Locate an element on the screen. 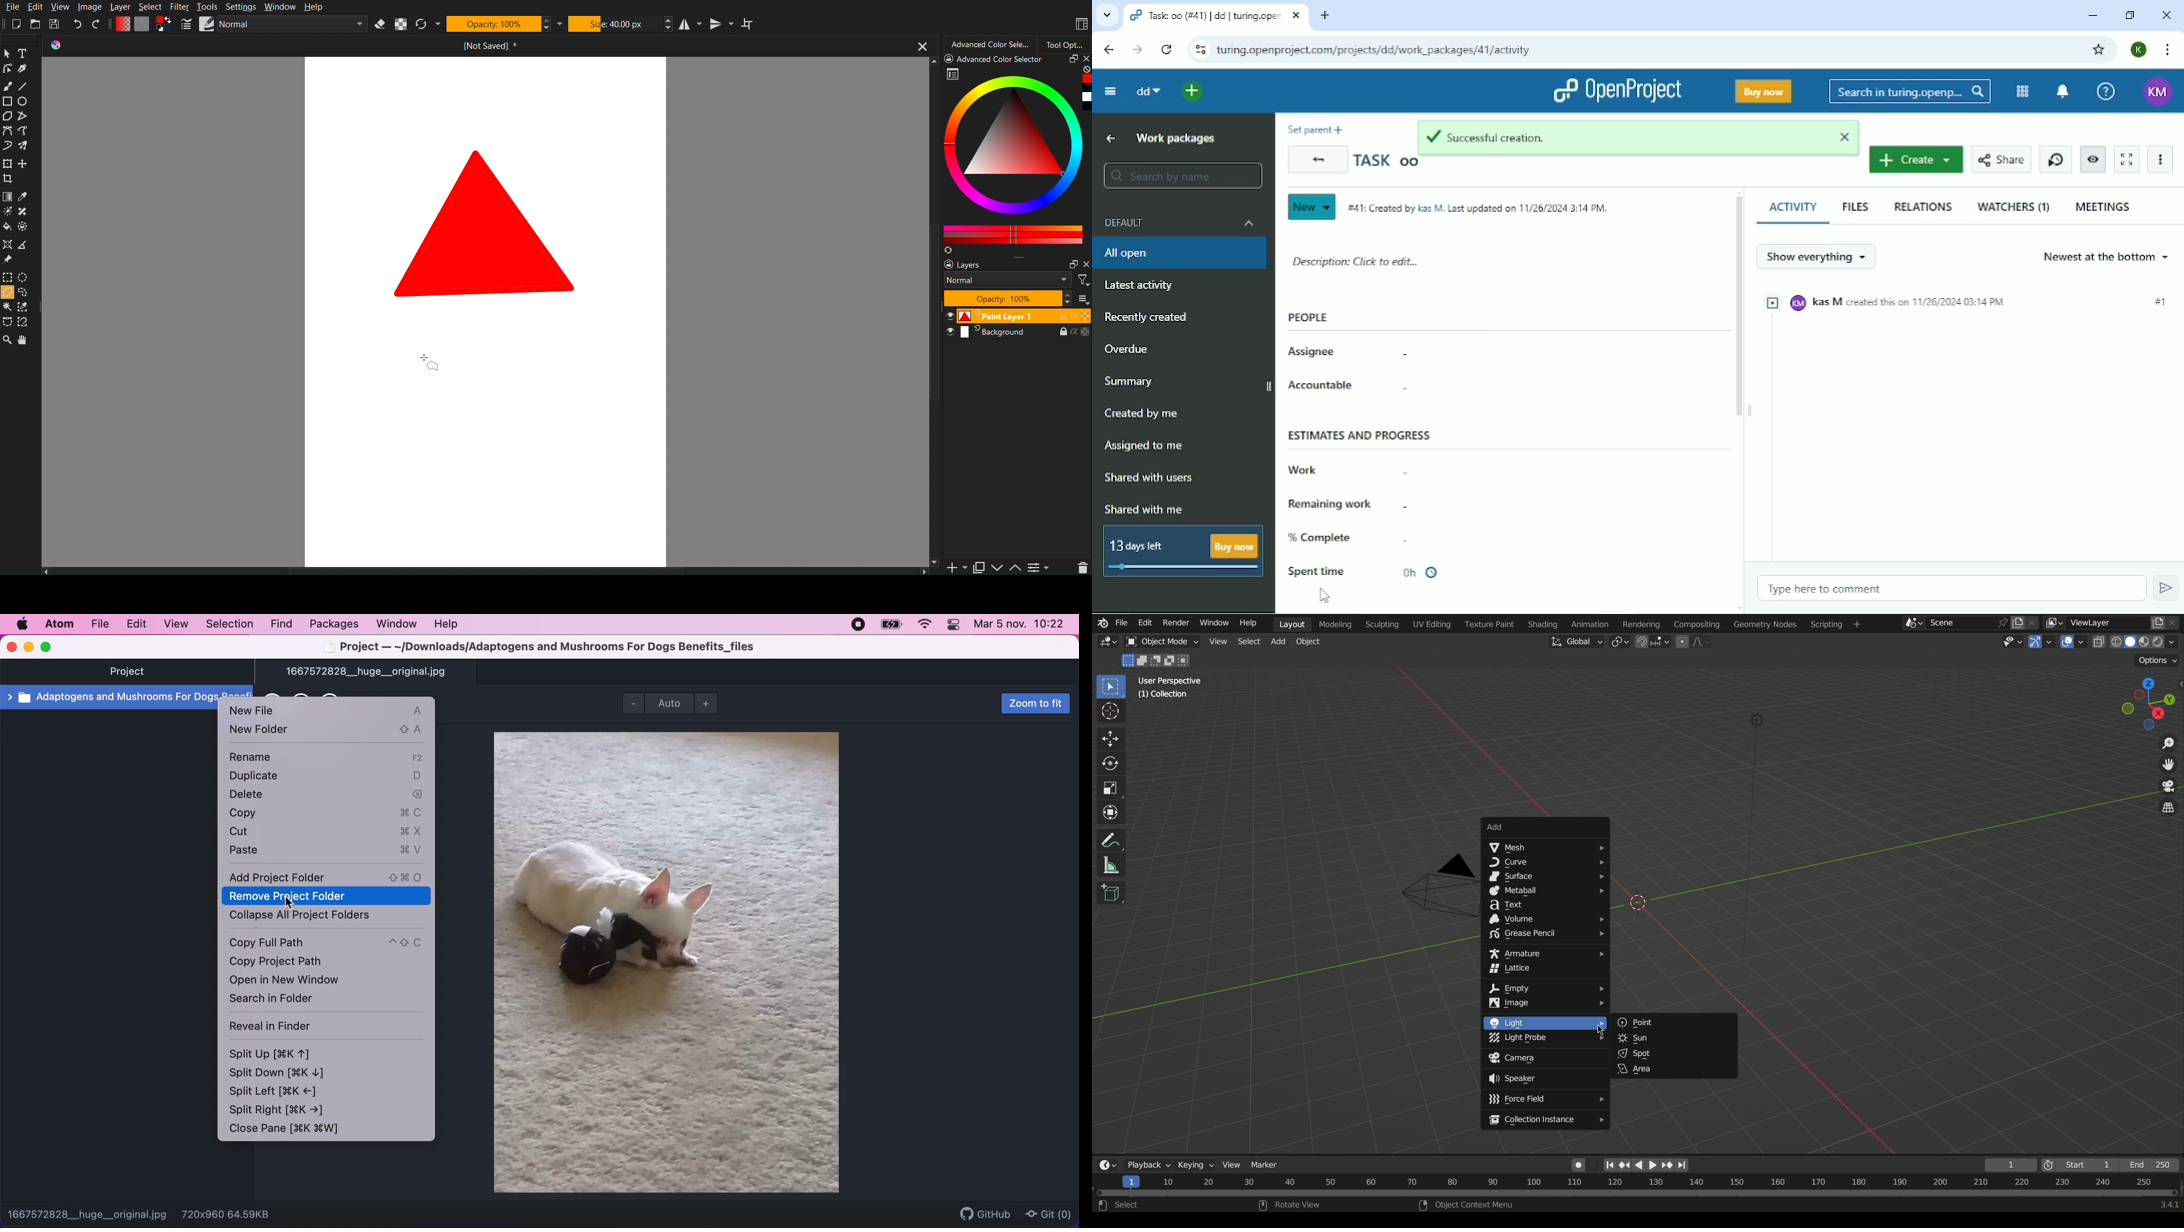 The width and height of the screenshot is (2184, 1232). reveal in finder is located at coordinates (277, 1026).